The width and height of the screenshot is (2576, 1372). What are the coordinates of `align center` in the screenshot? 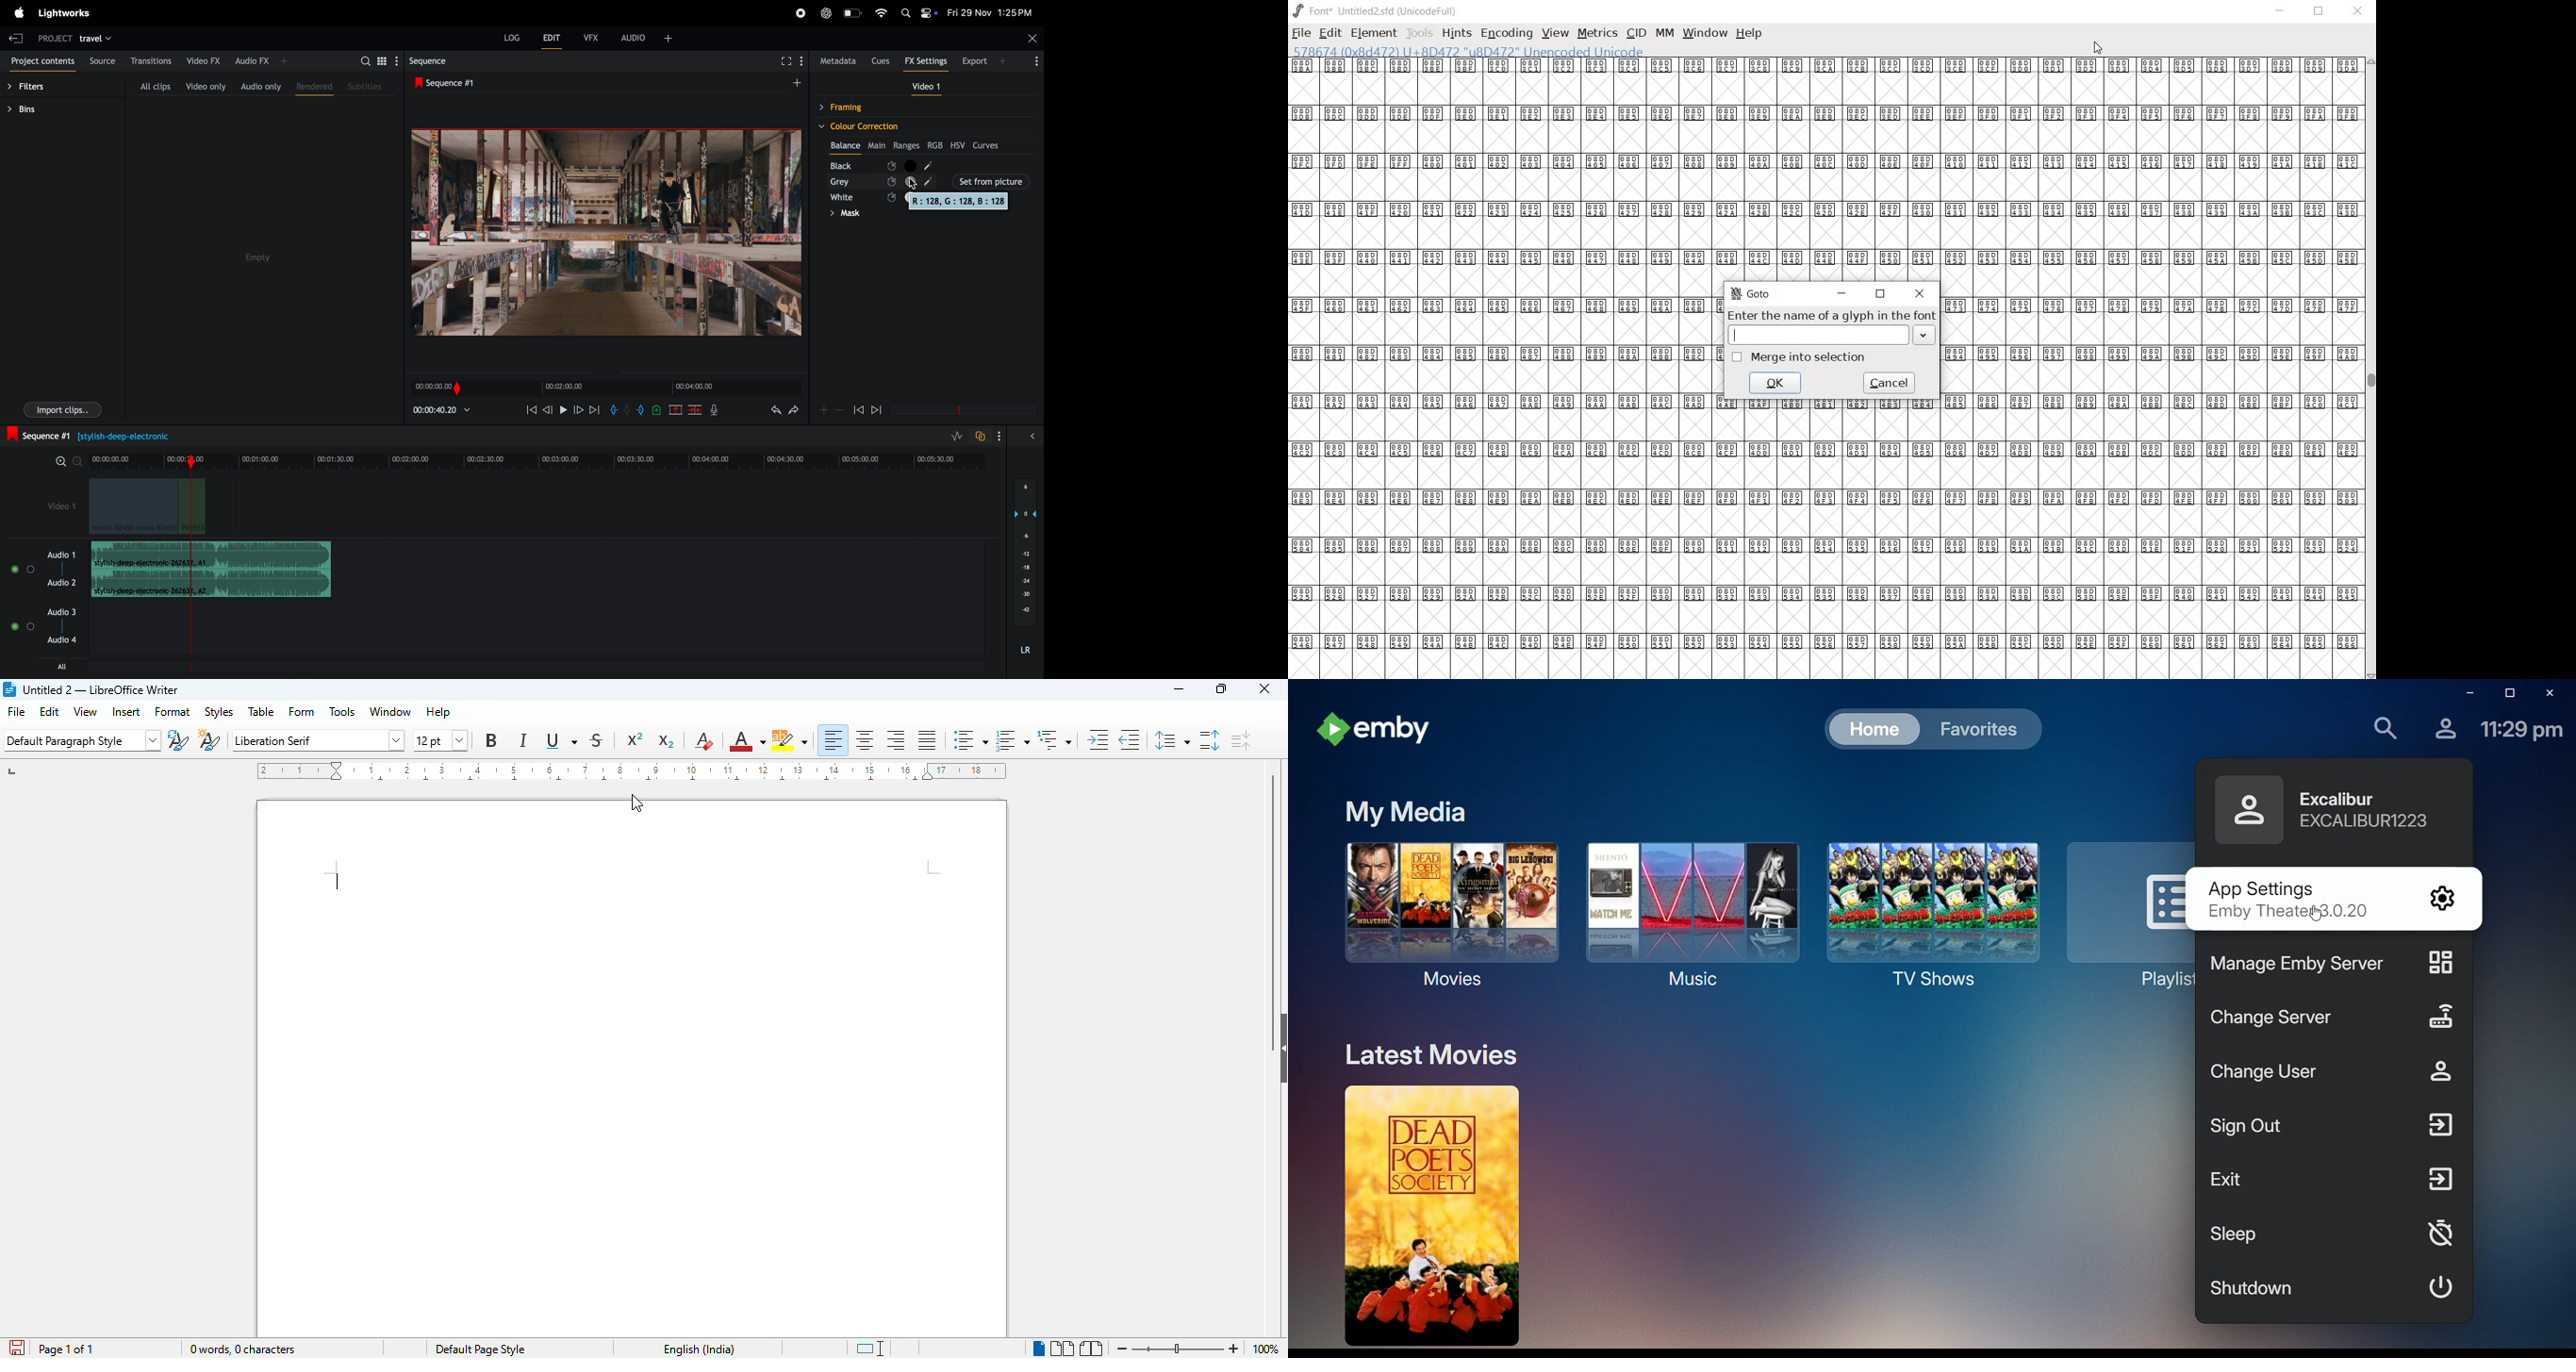 It's located at (866, 739).